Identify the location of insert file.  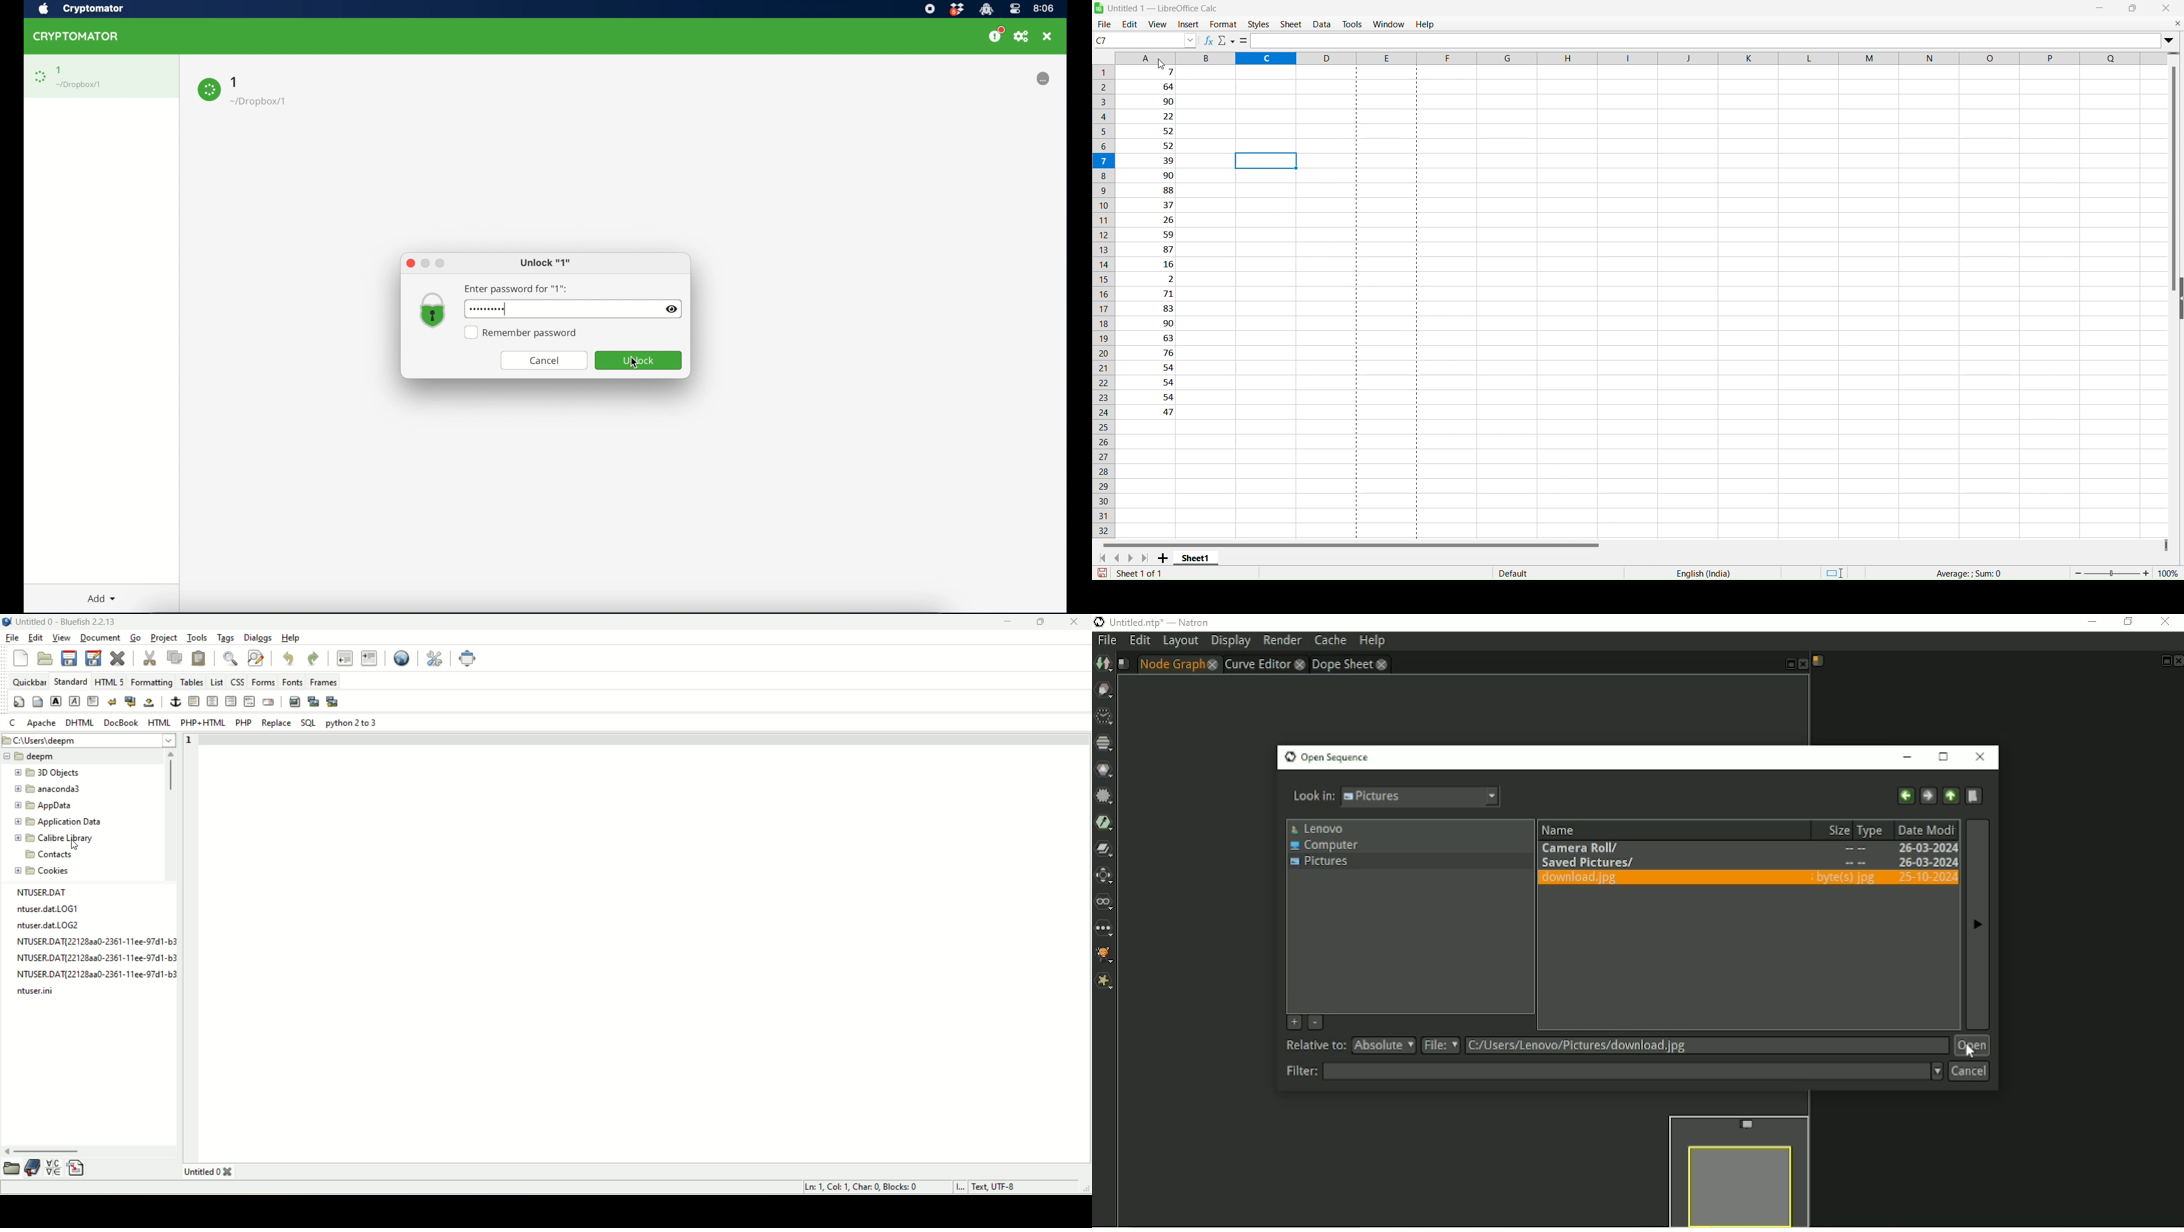
(77, 1167).